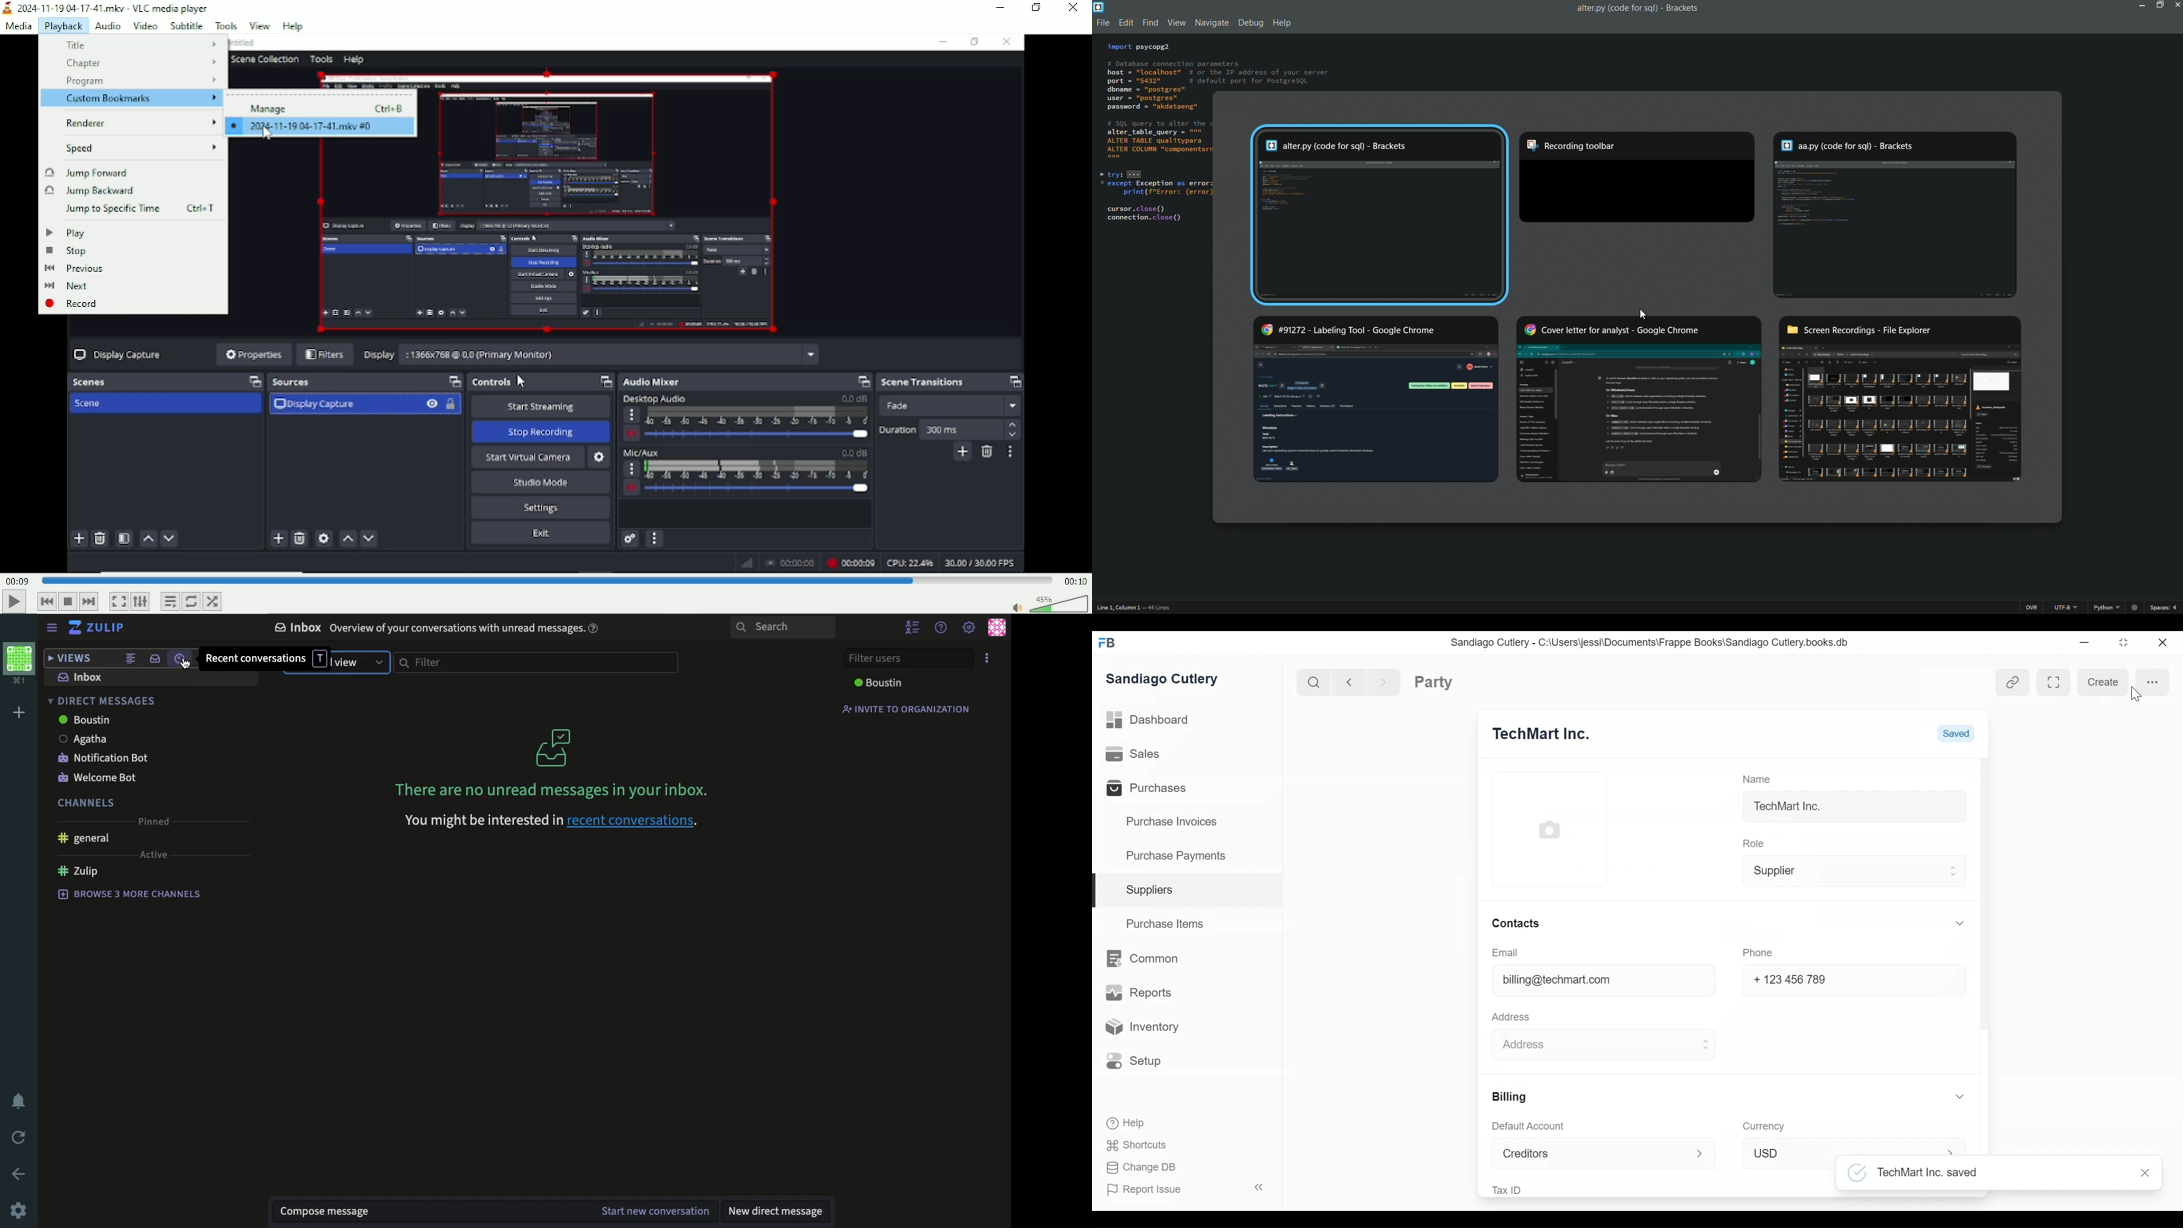  Describe the element at coordinates (86, 173) in the screenshot. I see `Jump forward` at that location.